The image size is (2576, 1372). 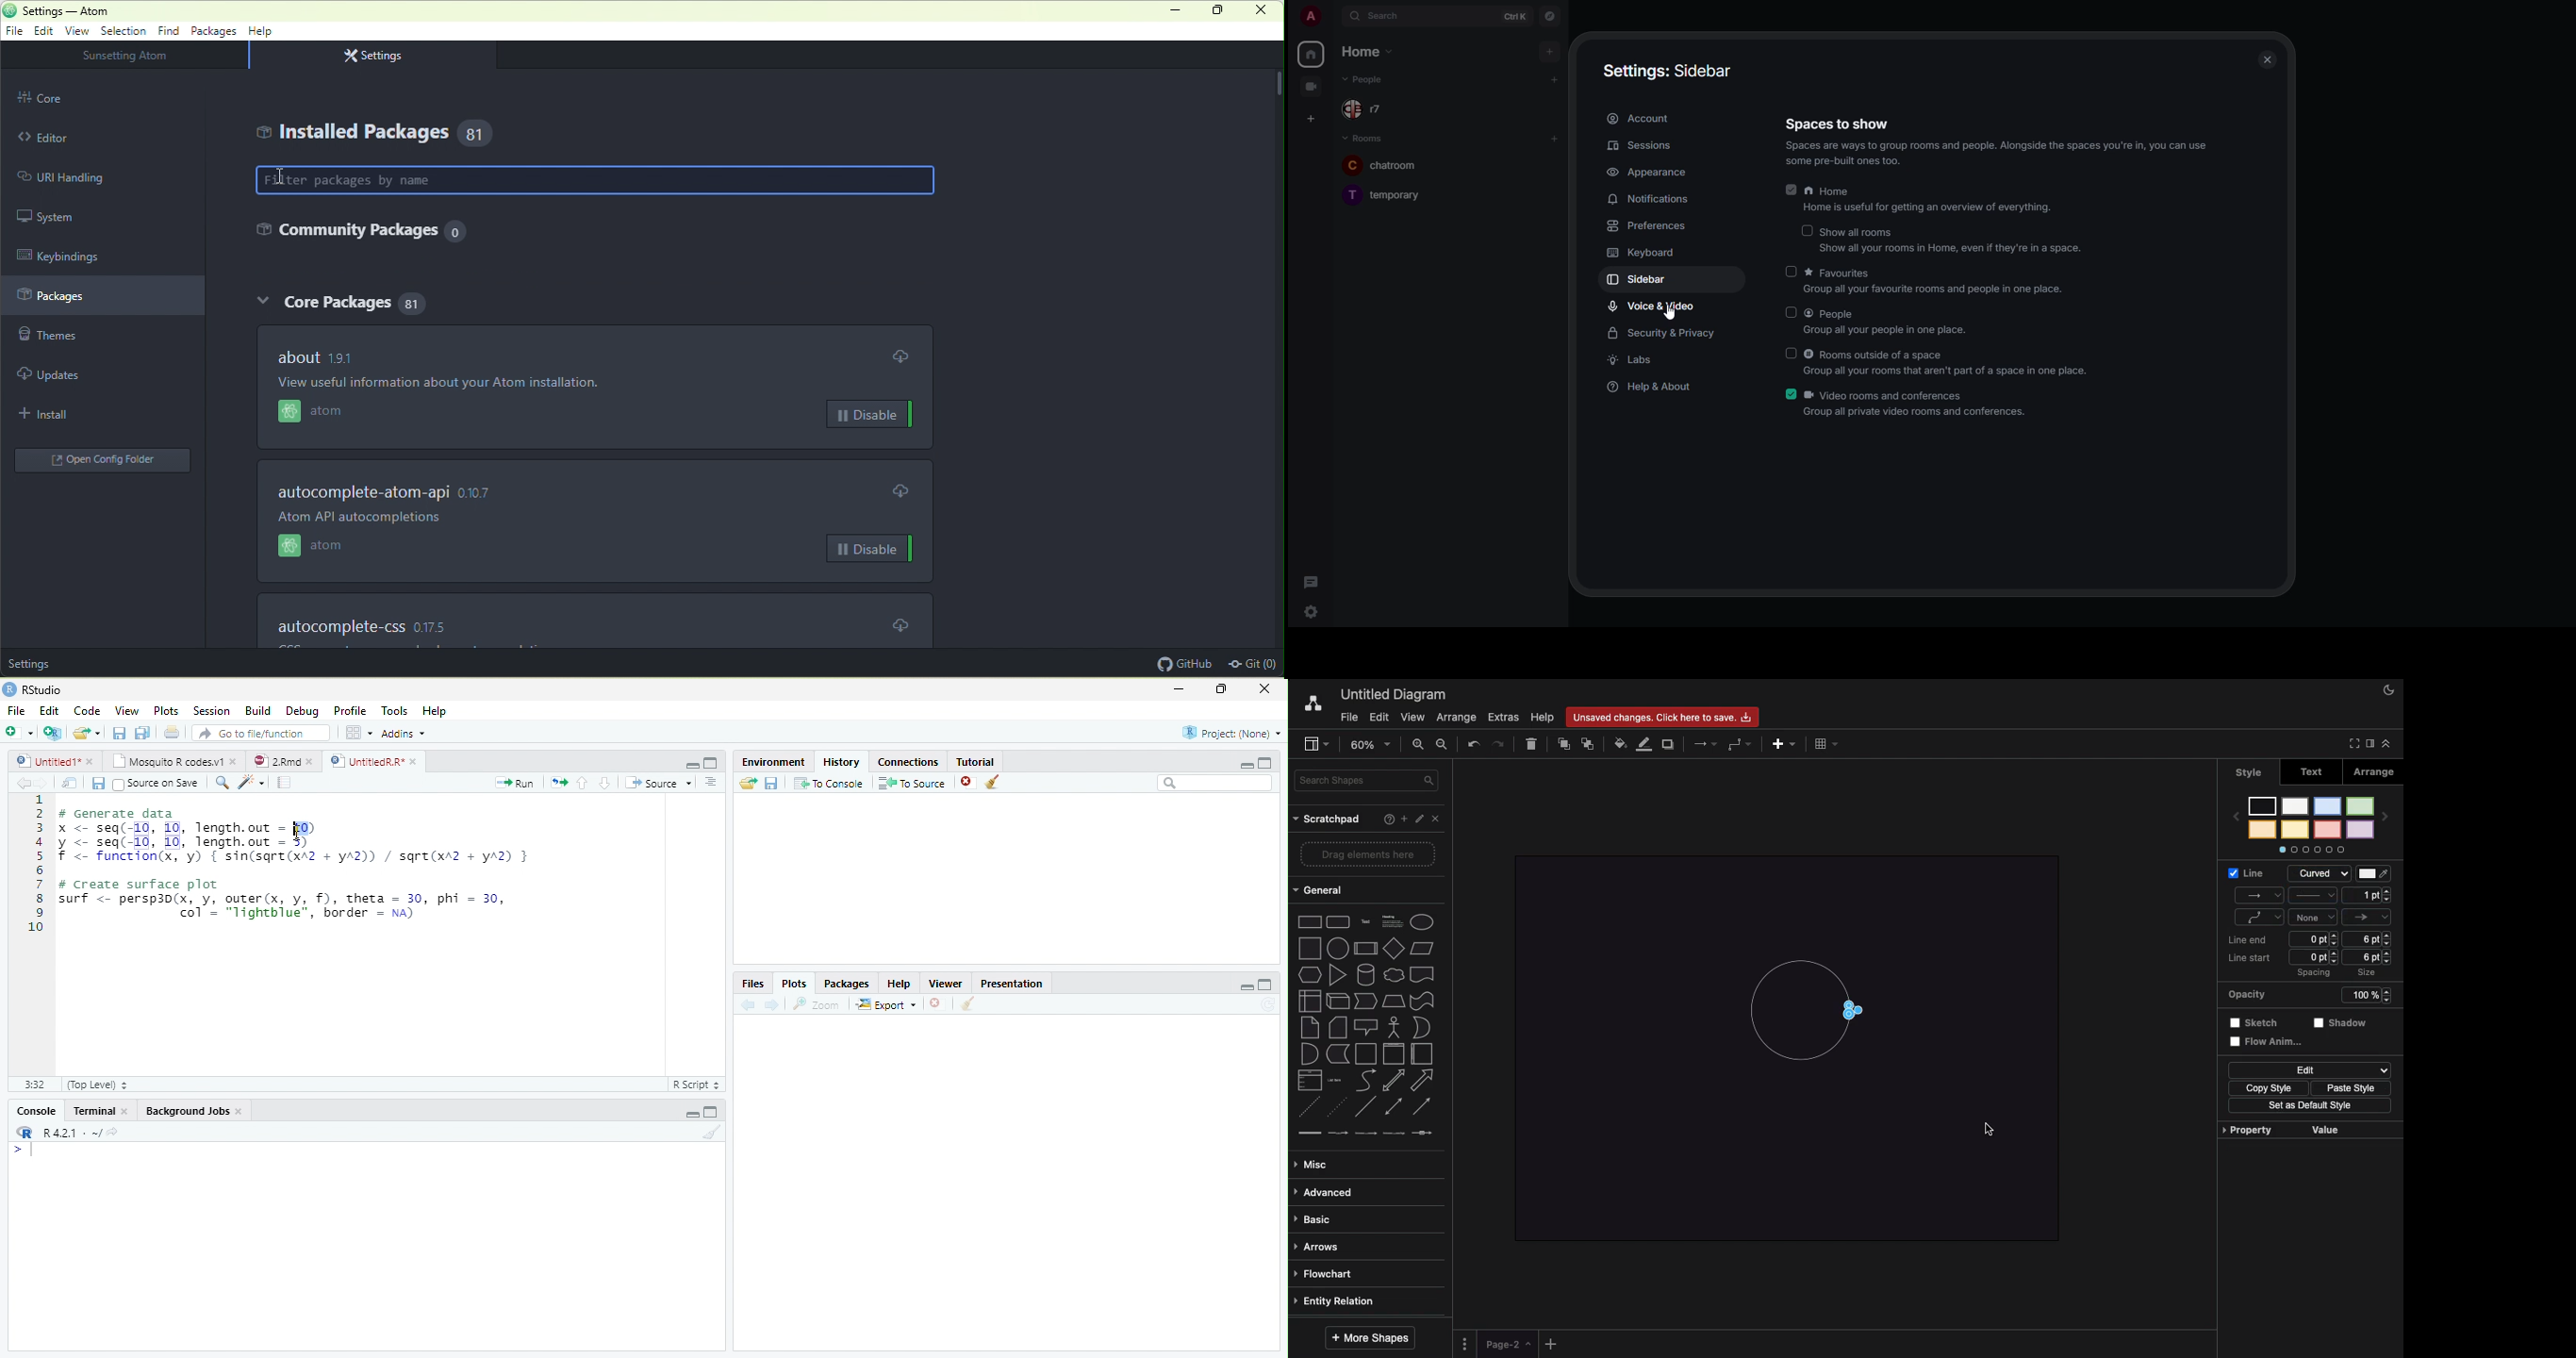 I want to click on people, so click(x=1886, y=321).